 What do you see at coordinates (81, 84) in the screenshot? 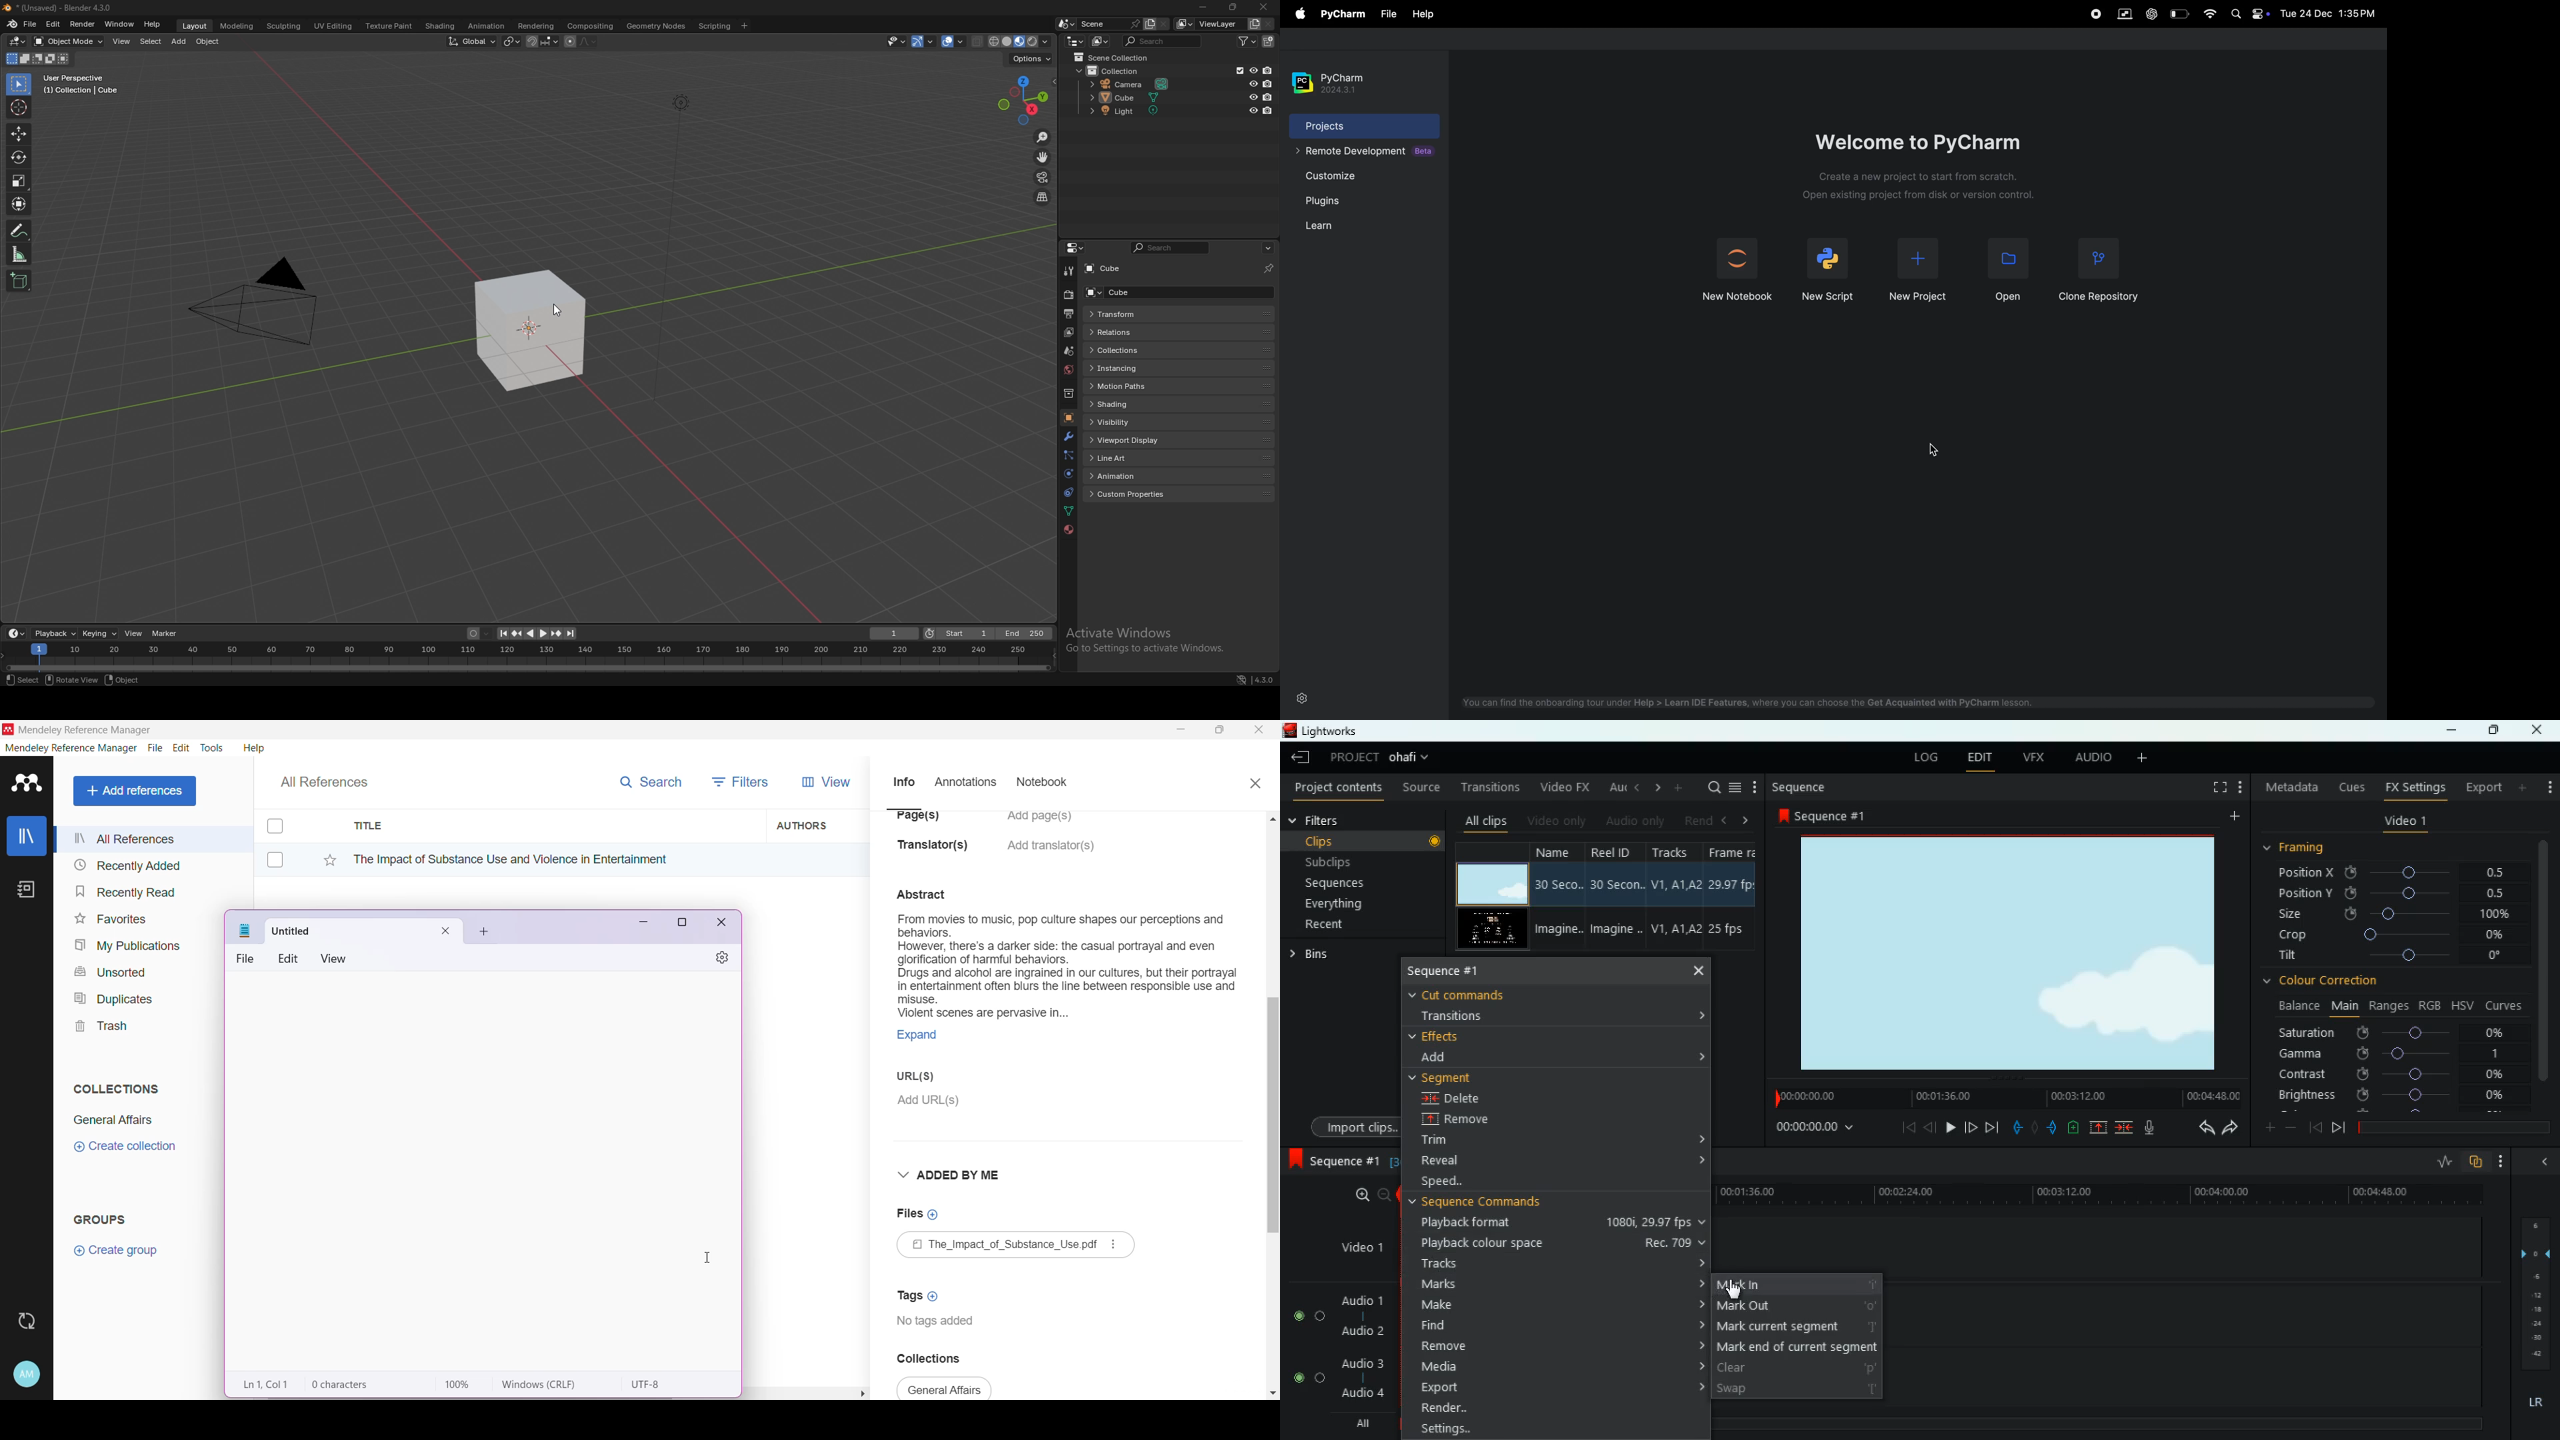
I see `info` at bounding box center [81, 84].